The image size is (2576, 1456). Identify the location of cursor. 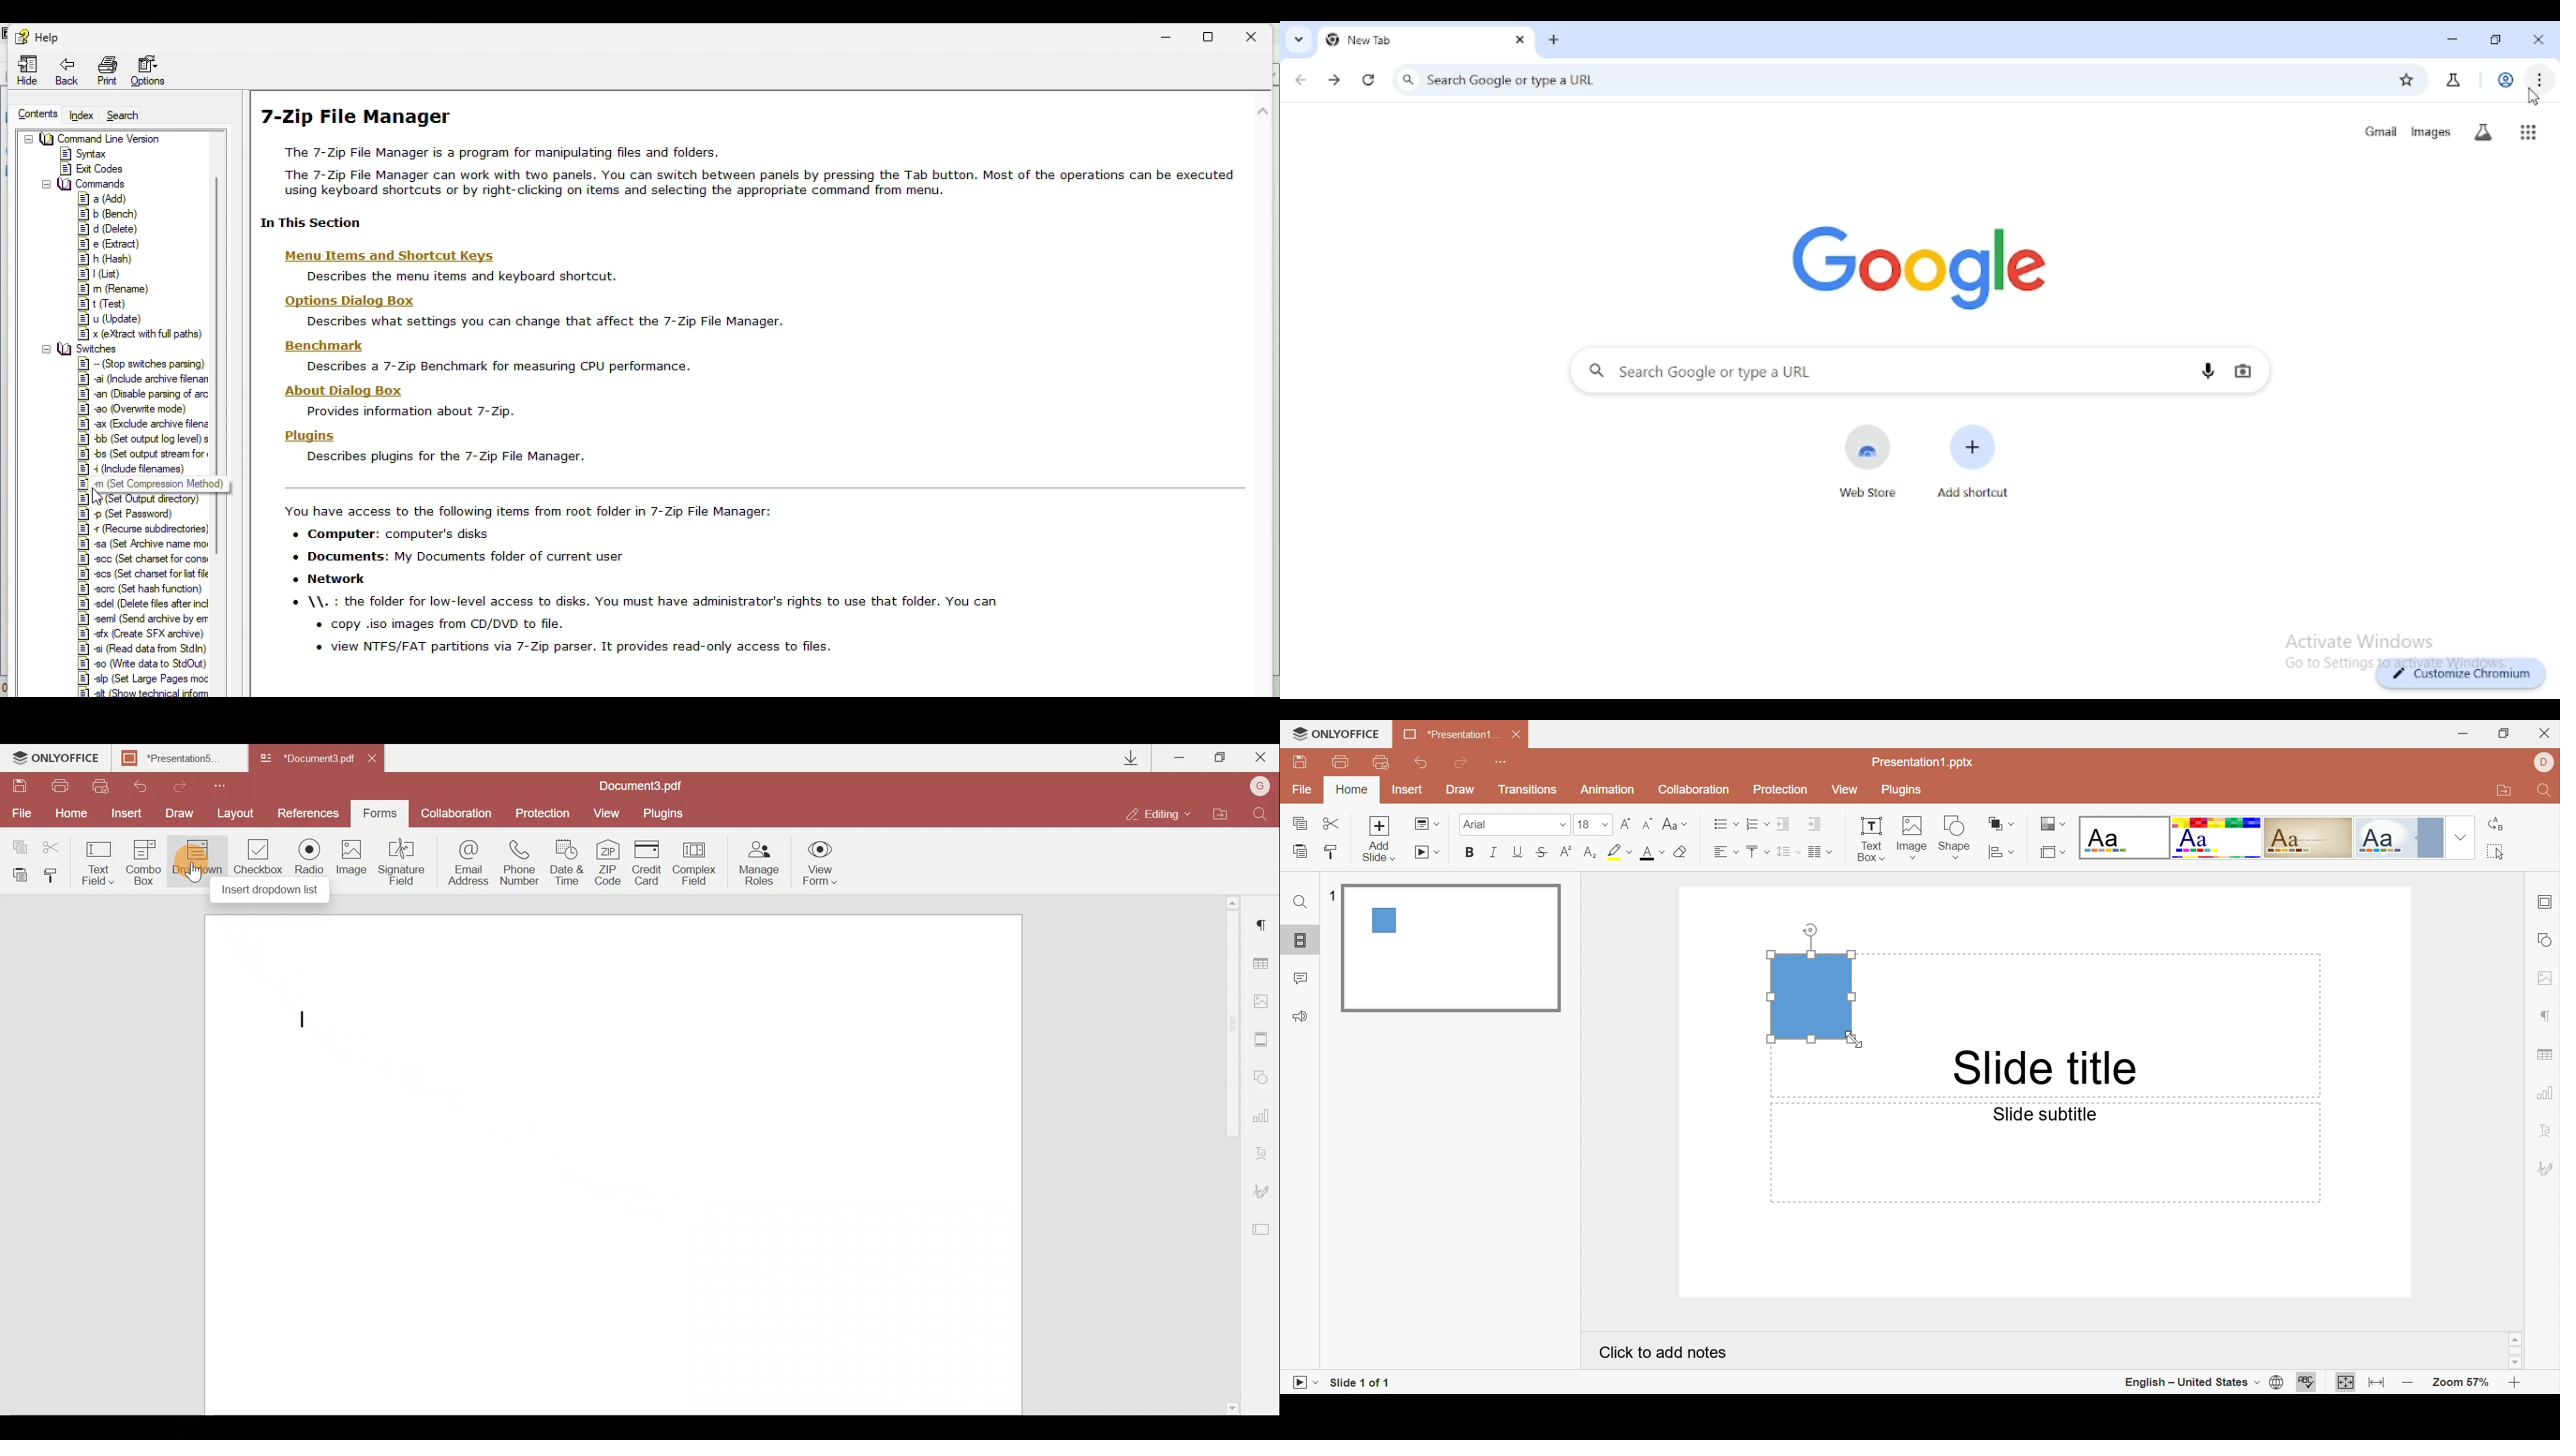
(1856, 1041).